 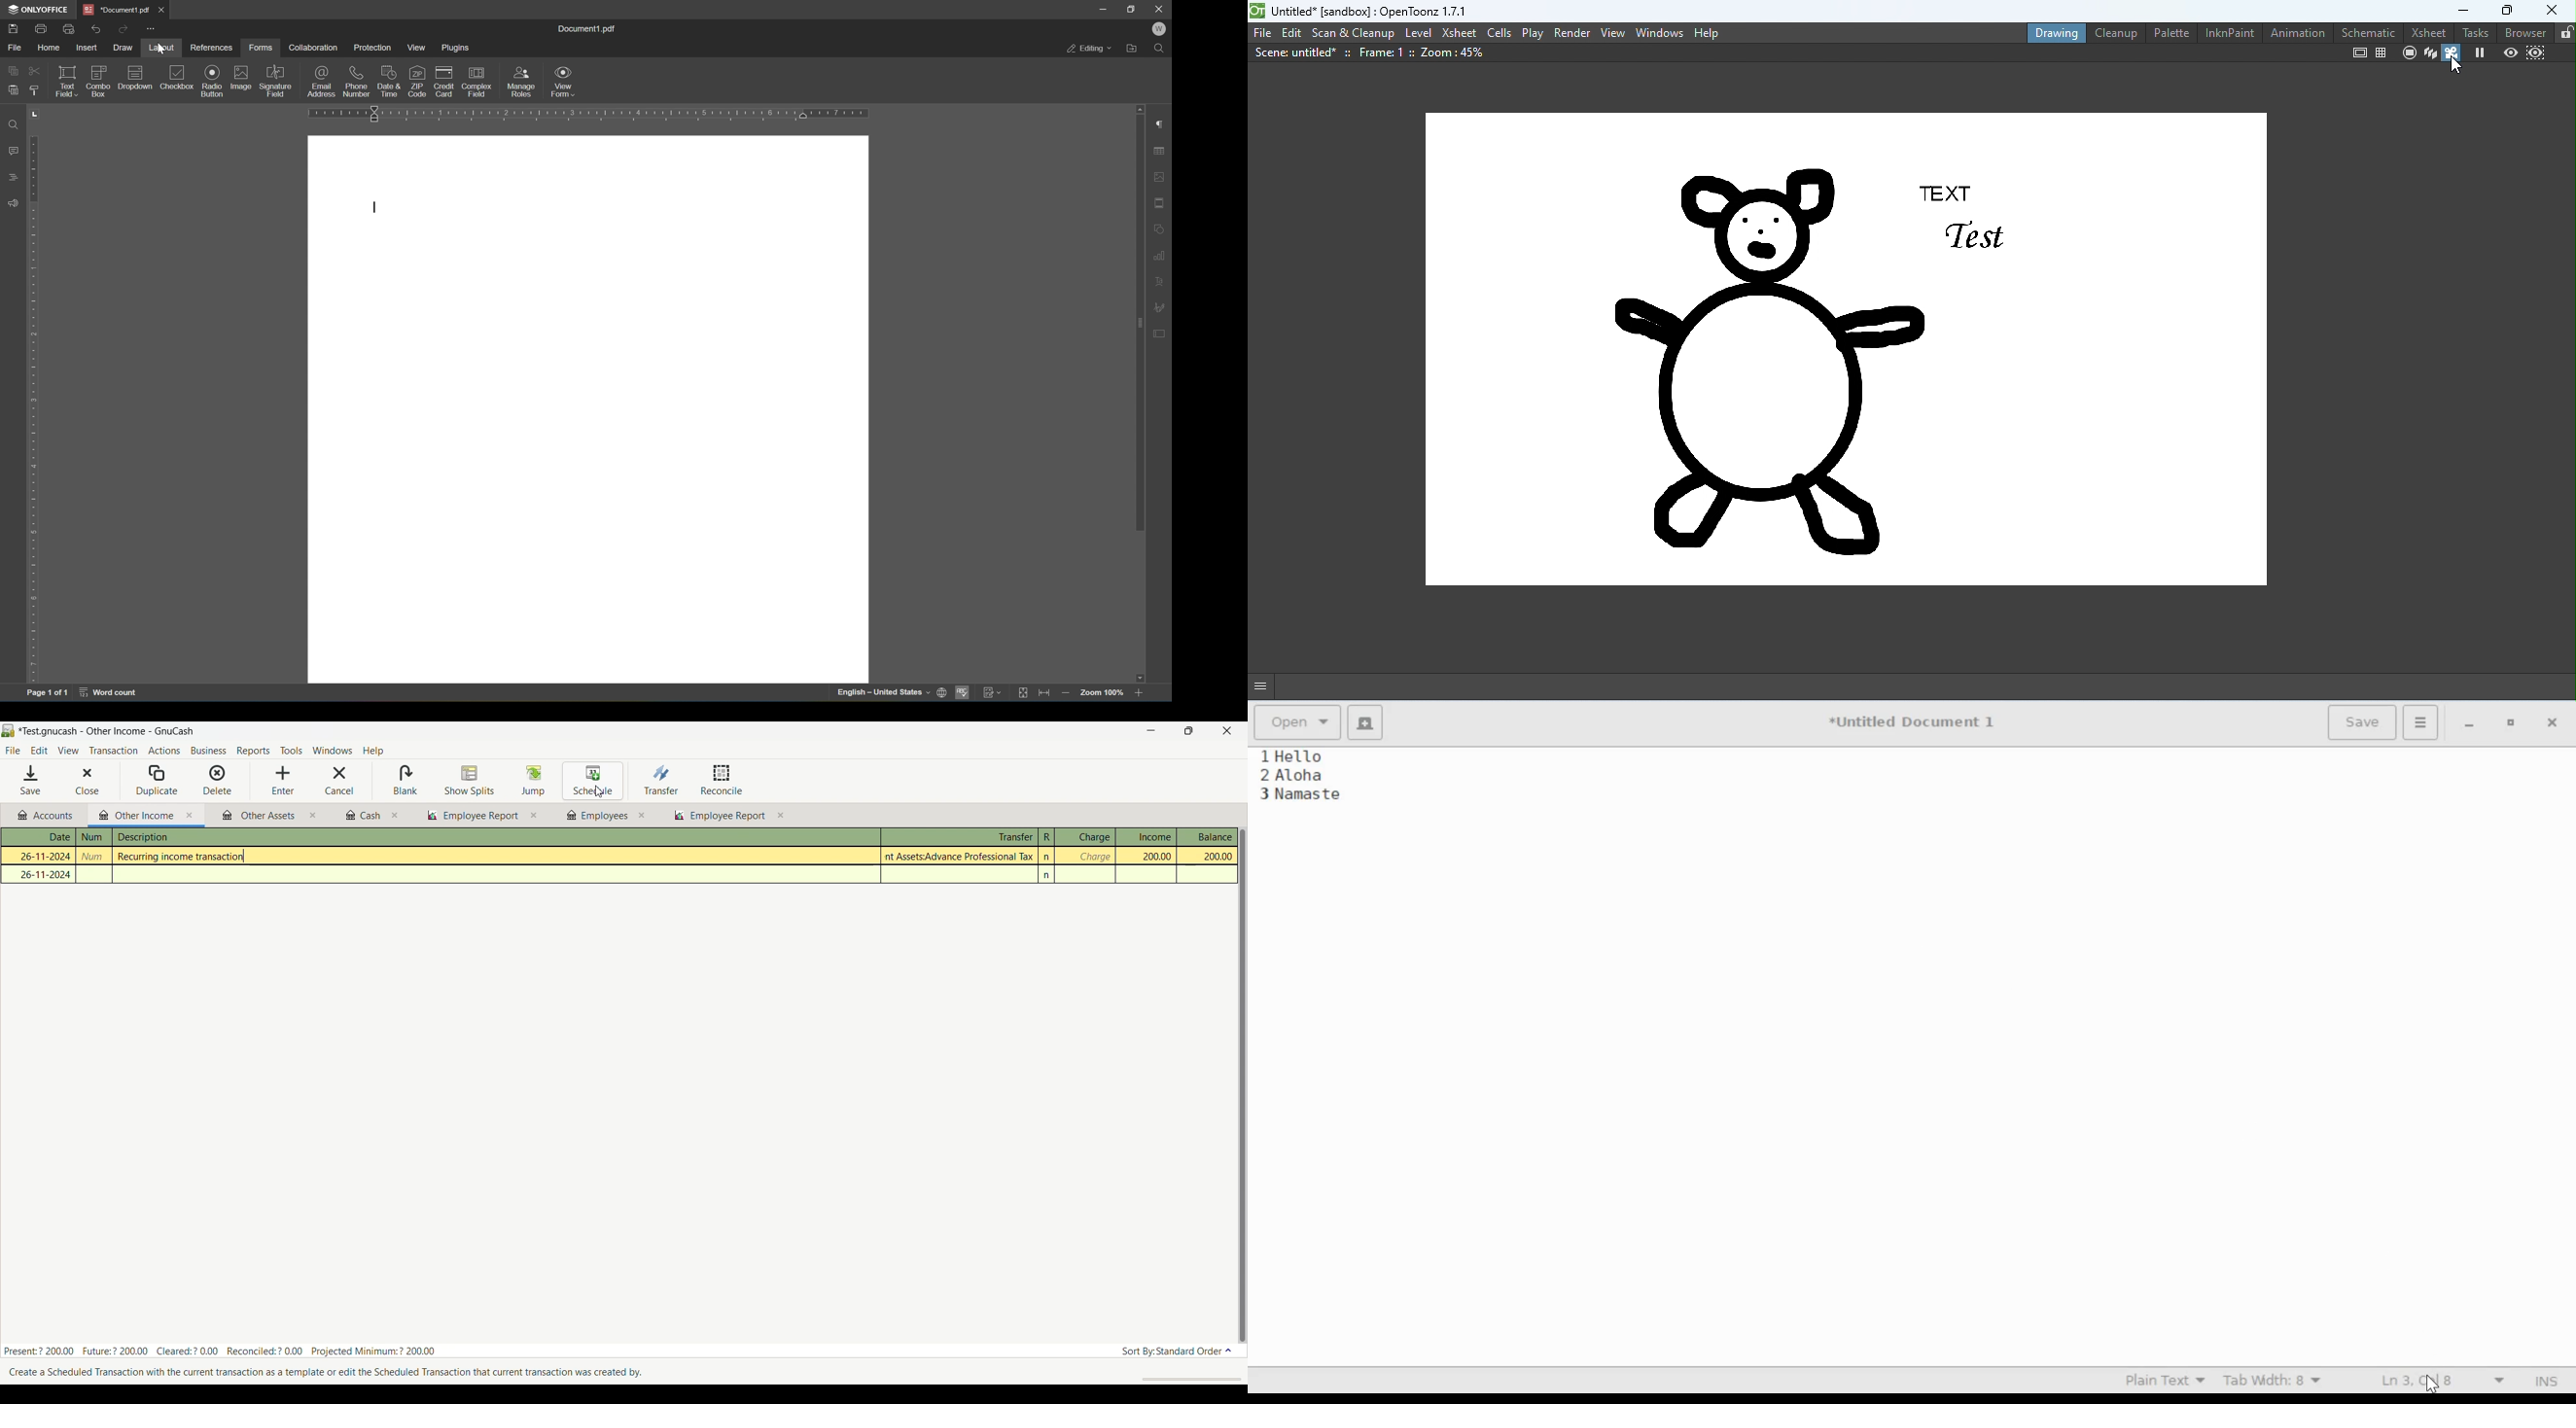 I want to click on cursor, so click(x=2456, y=65).